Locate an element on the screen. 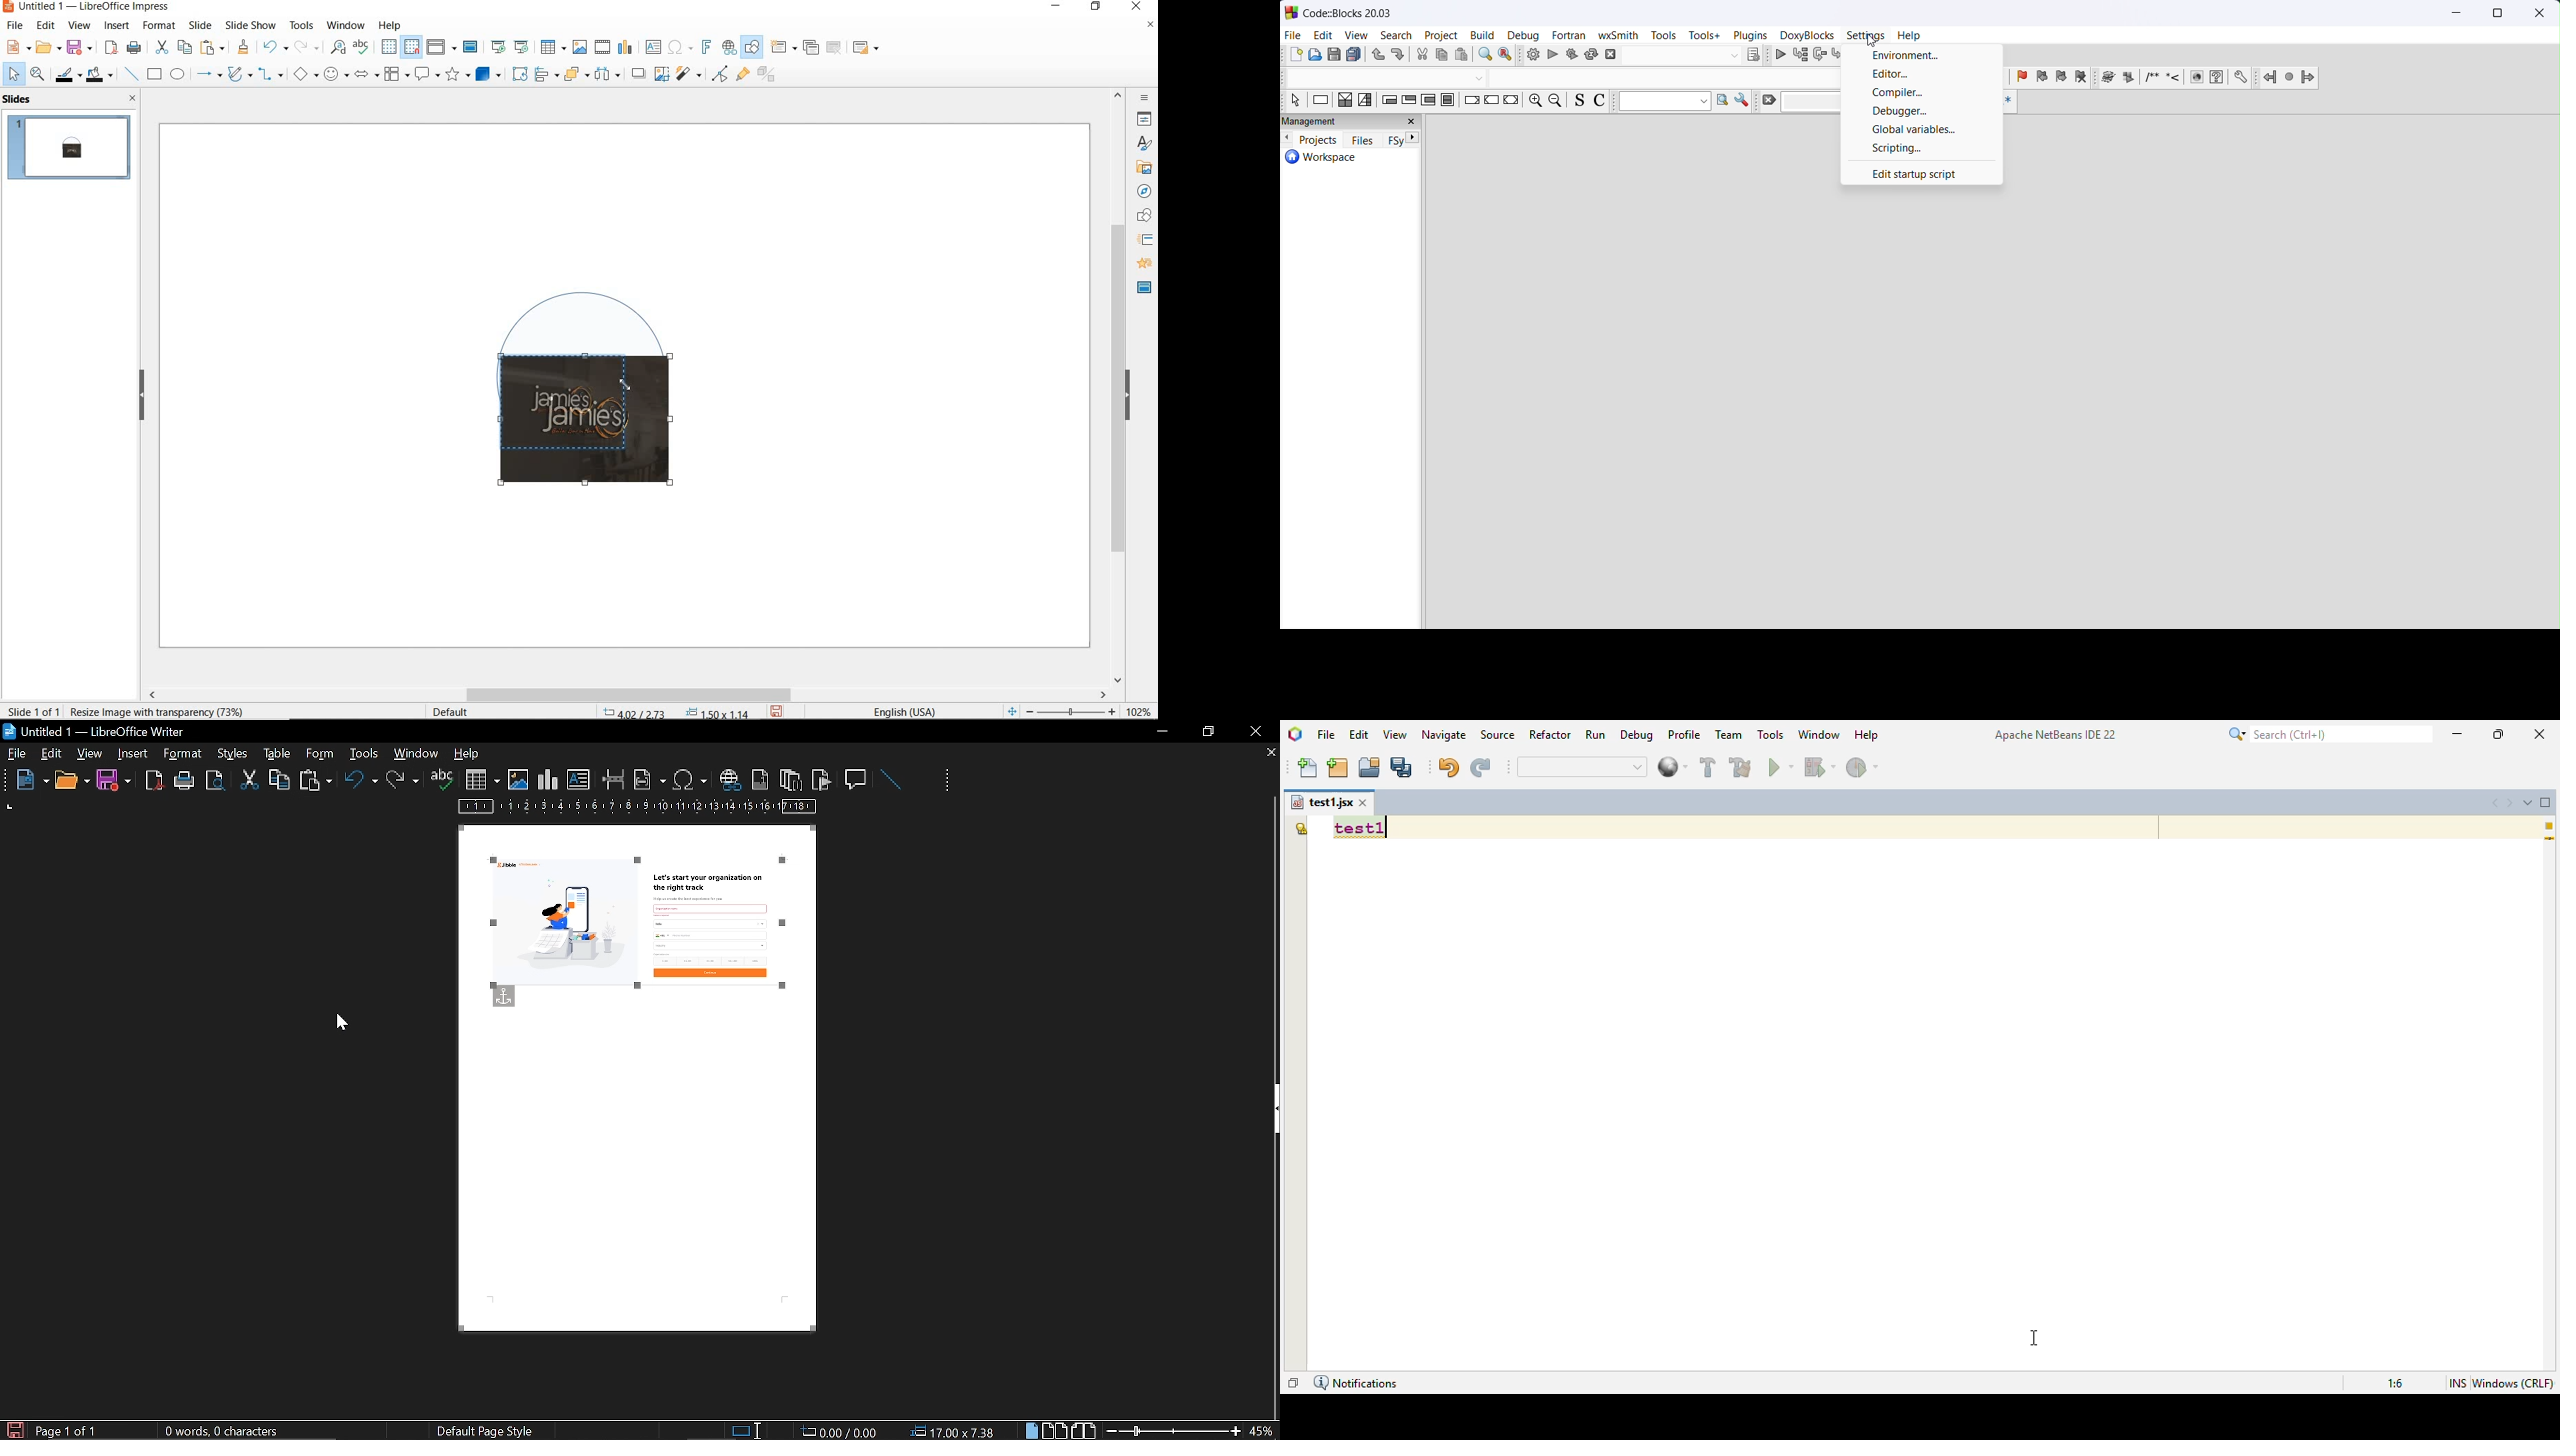 The image size is (2576, 1456). help is located at coordinates (470, 755).